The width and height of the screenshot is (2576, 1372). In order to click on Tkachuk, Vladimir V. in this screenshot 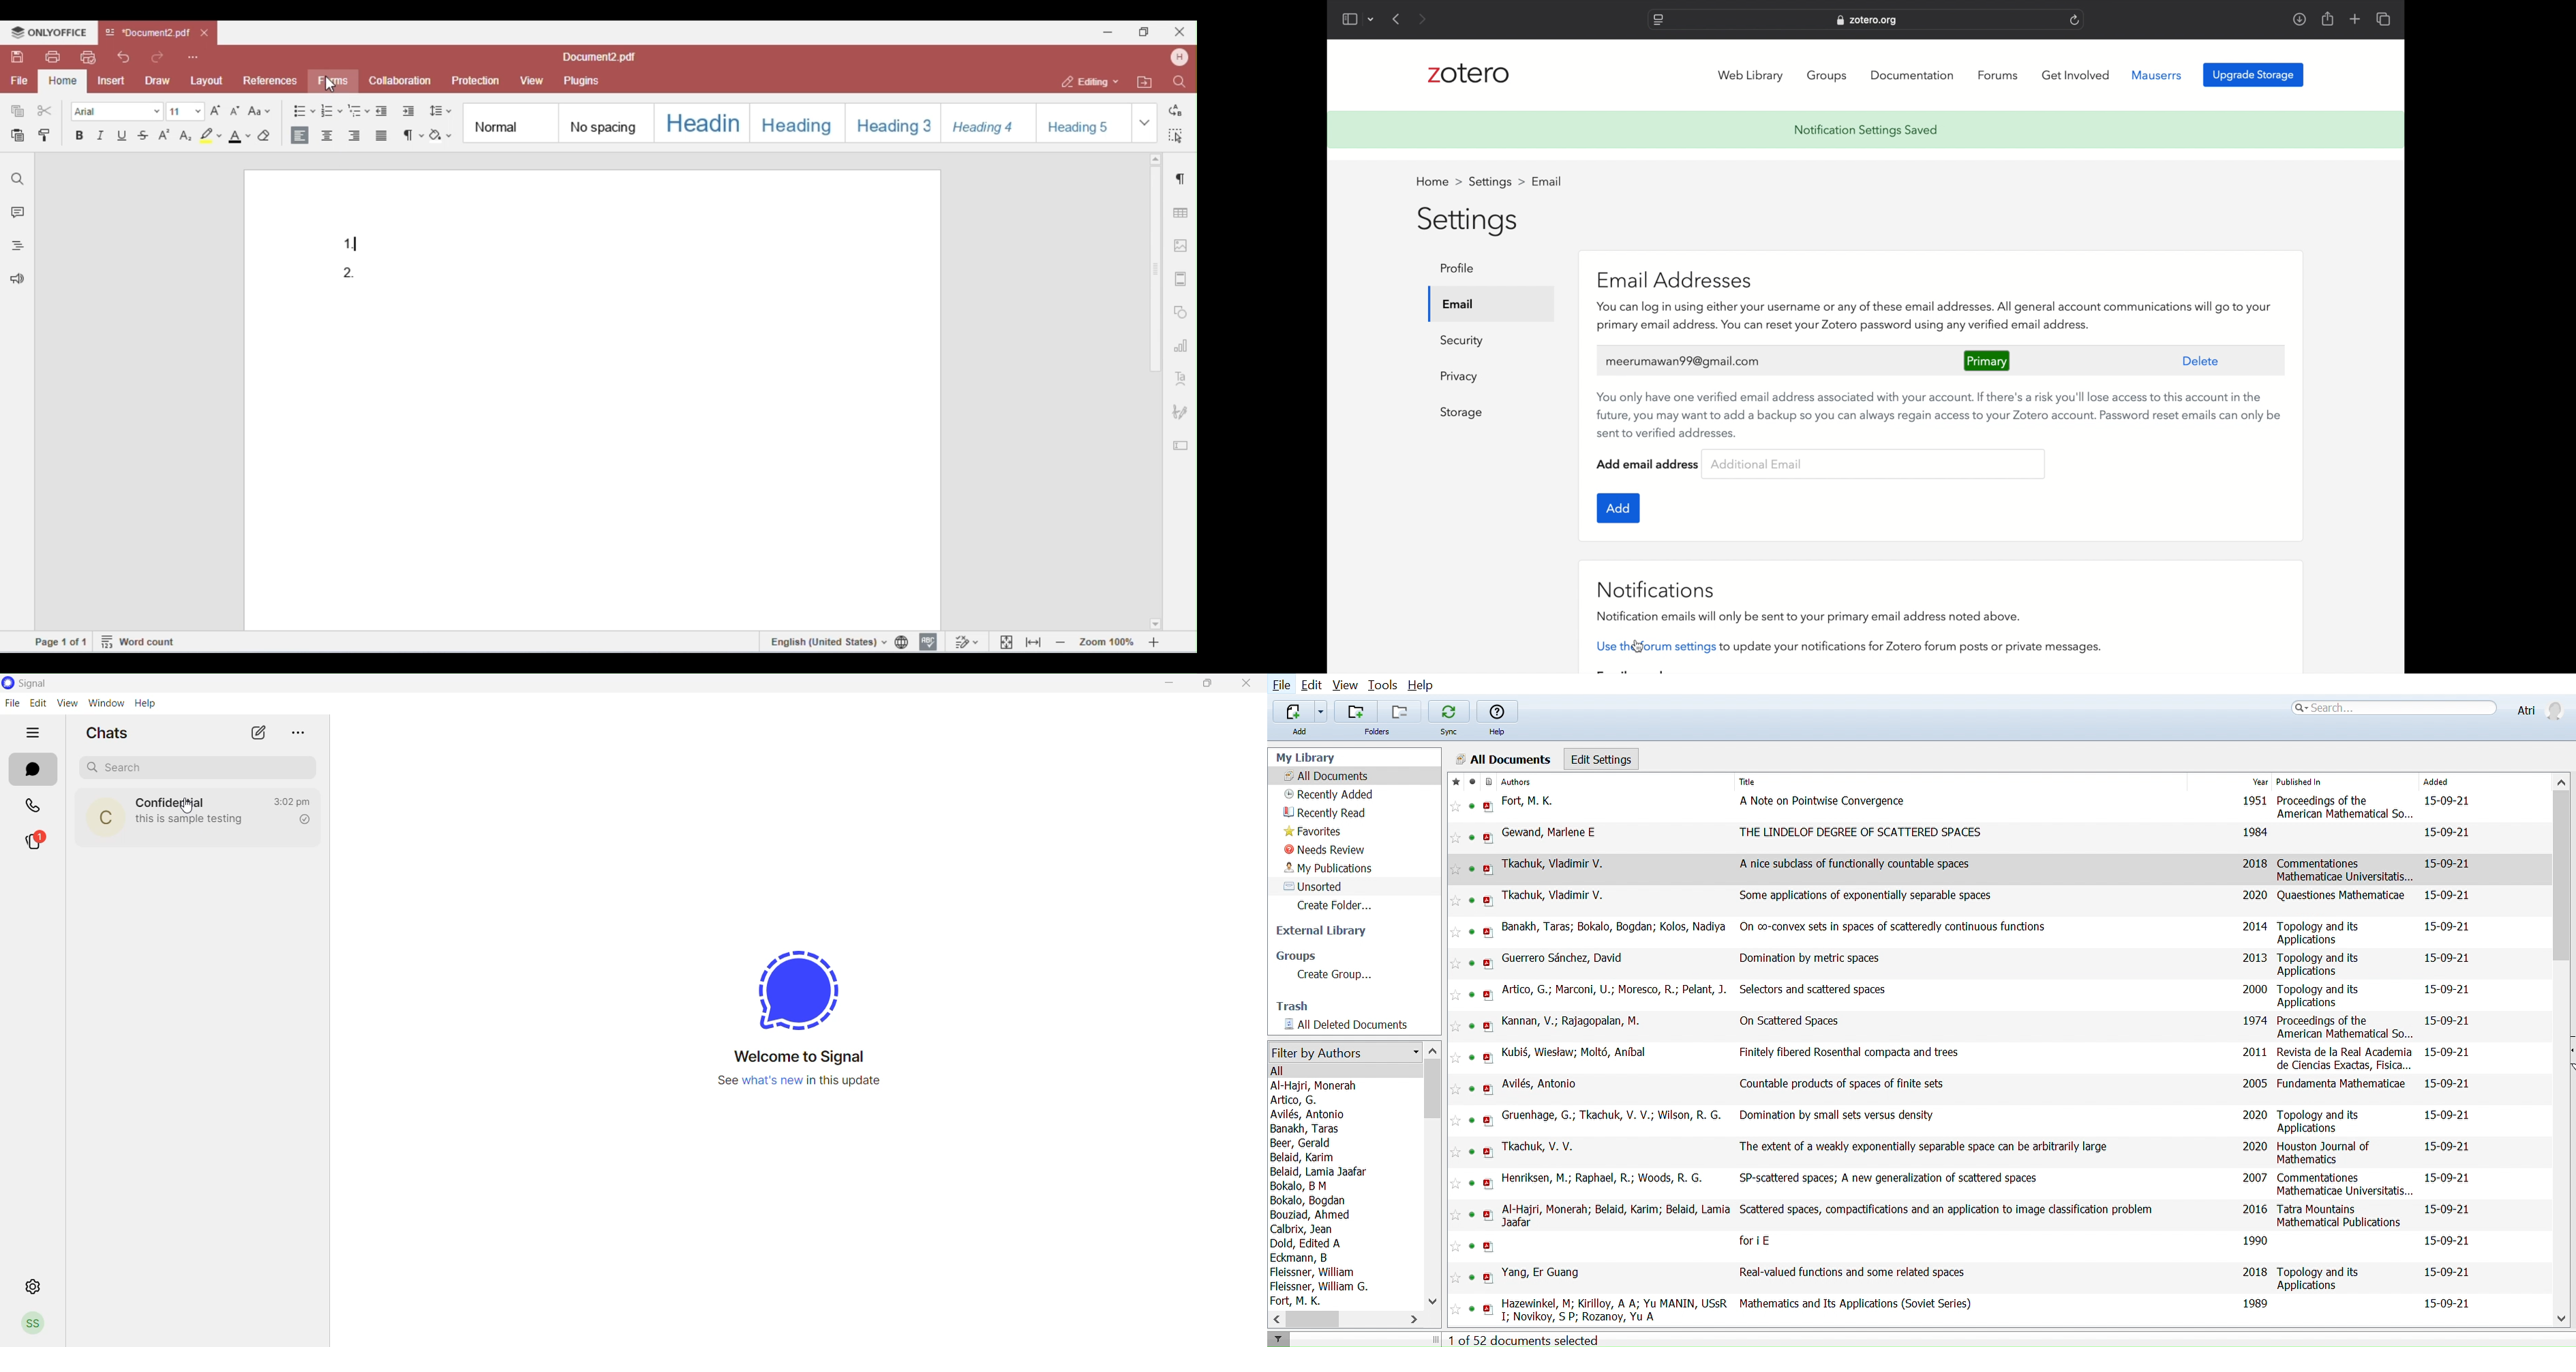, I will do `click(1553, 895)`.